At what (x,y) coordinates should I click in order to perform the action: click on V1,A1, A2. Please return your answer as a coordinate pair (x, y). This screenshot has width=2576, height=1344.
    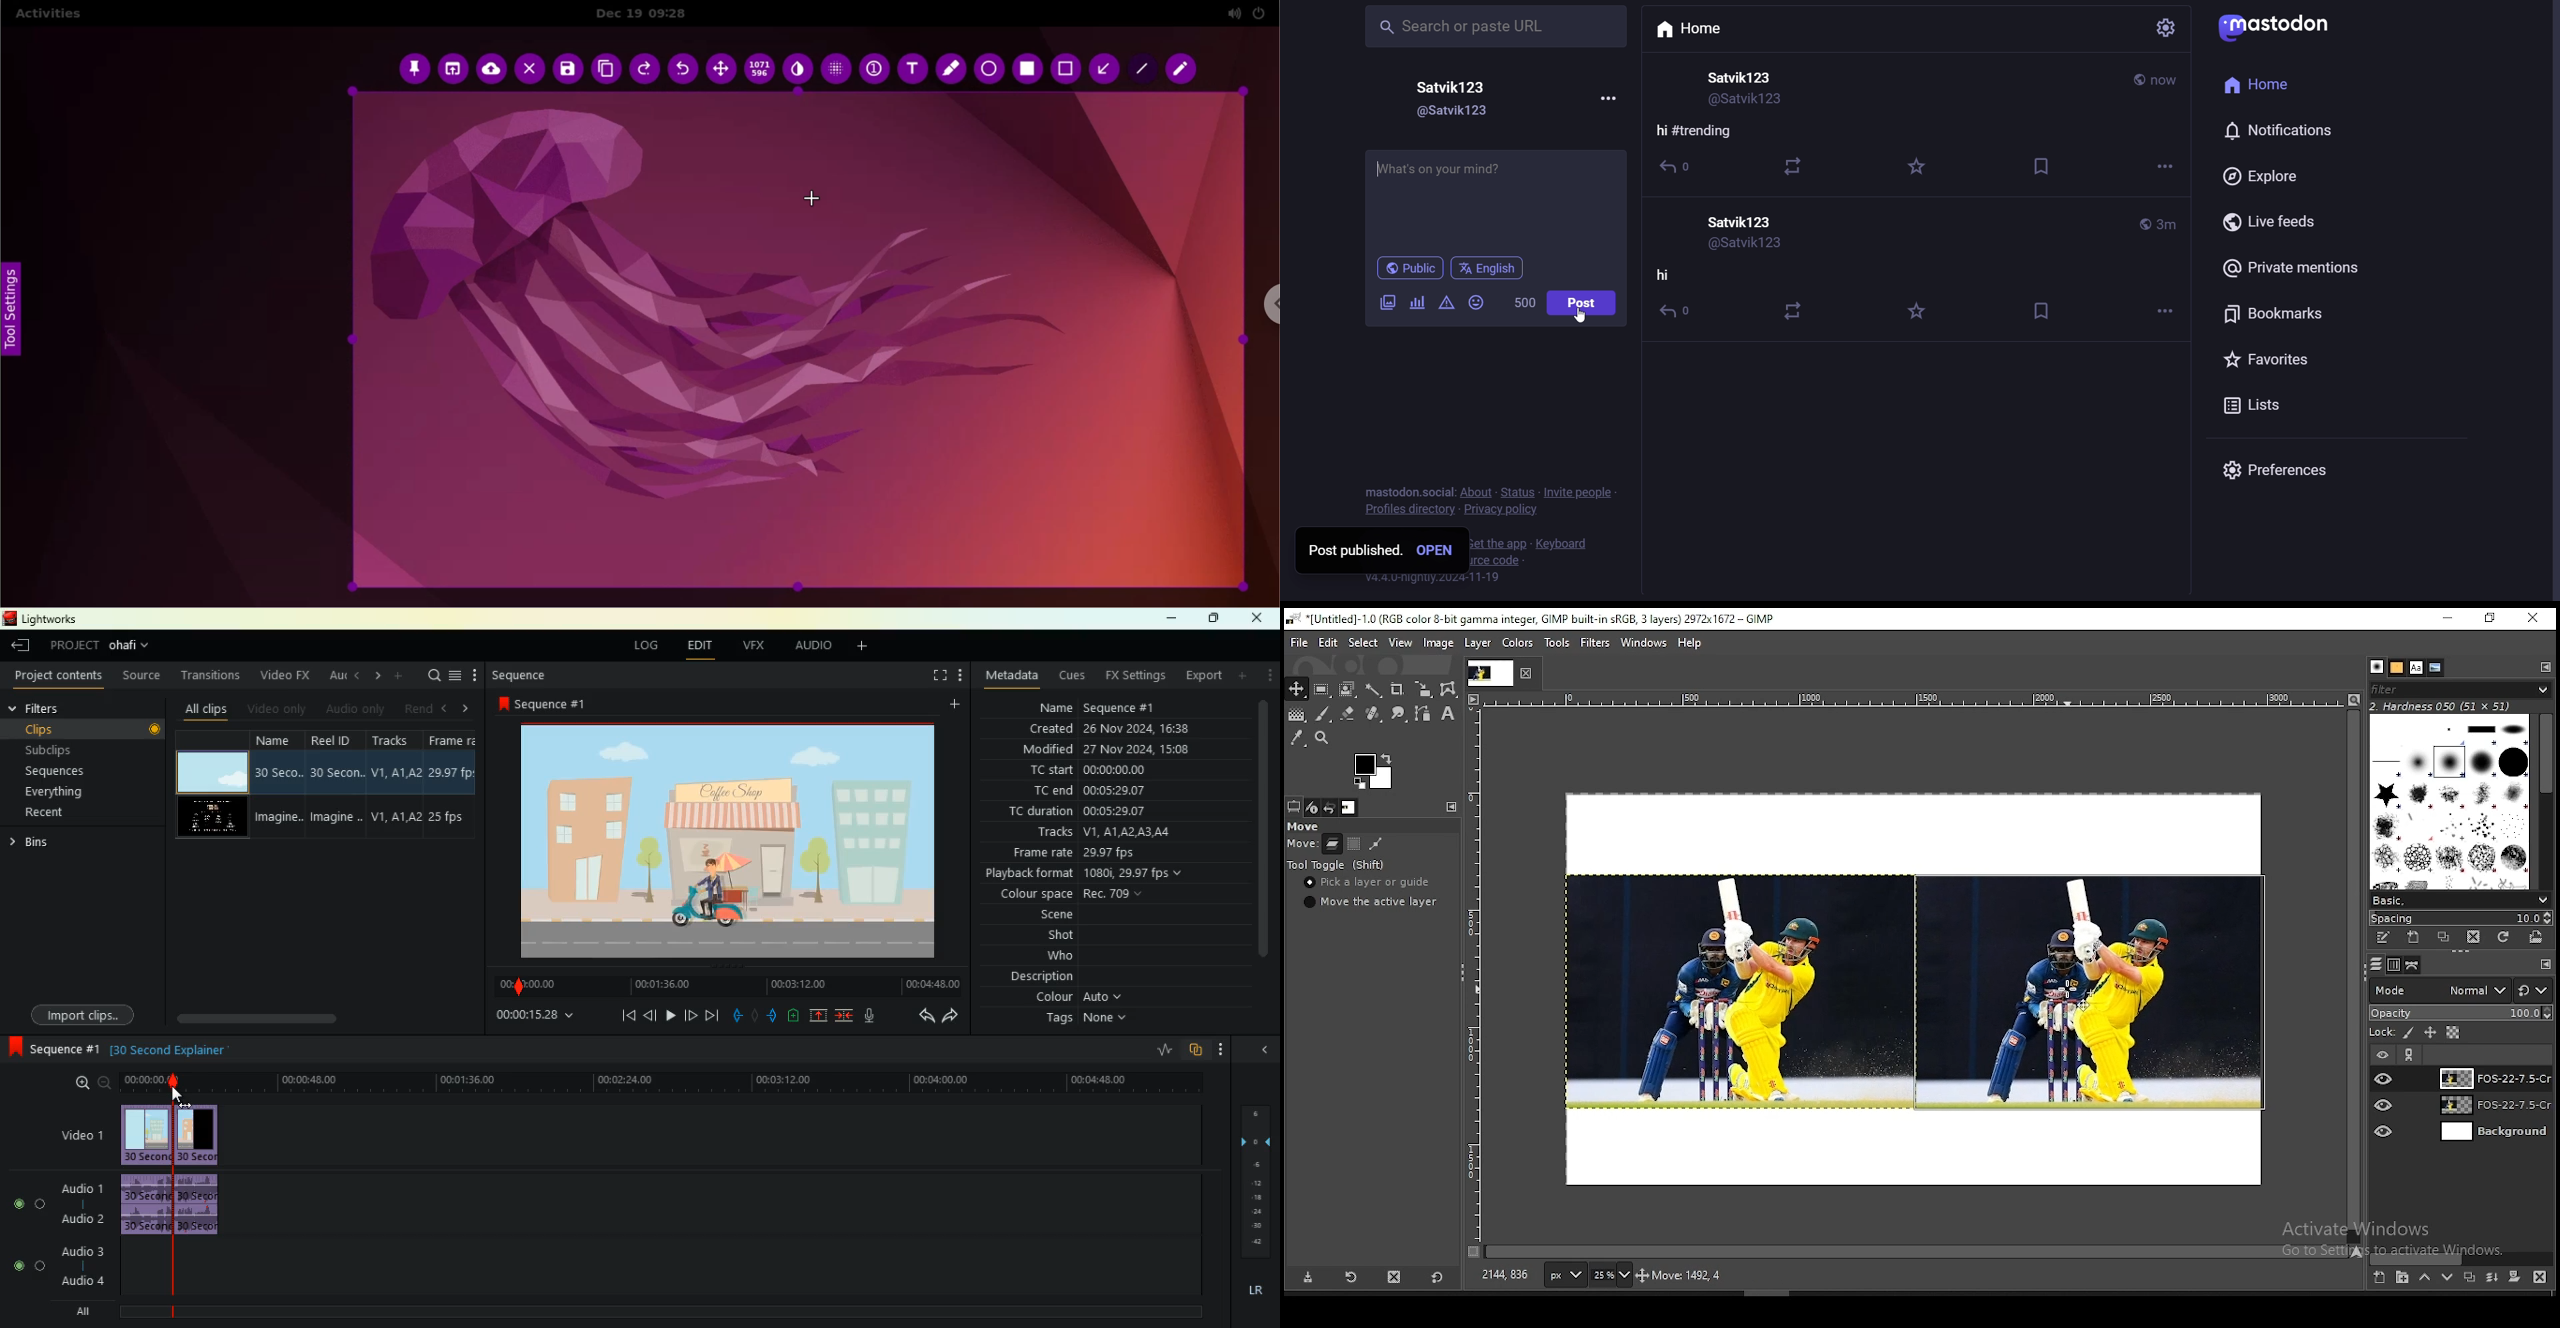
    Looking at the image, I should click on (395, 773).